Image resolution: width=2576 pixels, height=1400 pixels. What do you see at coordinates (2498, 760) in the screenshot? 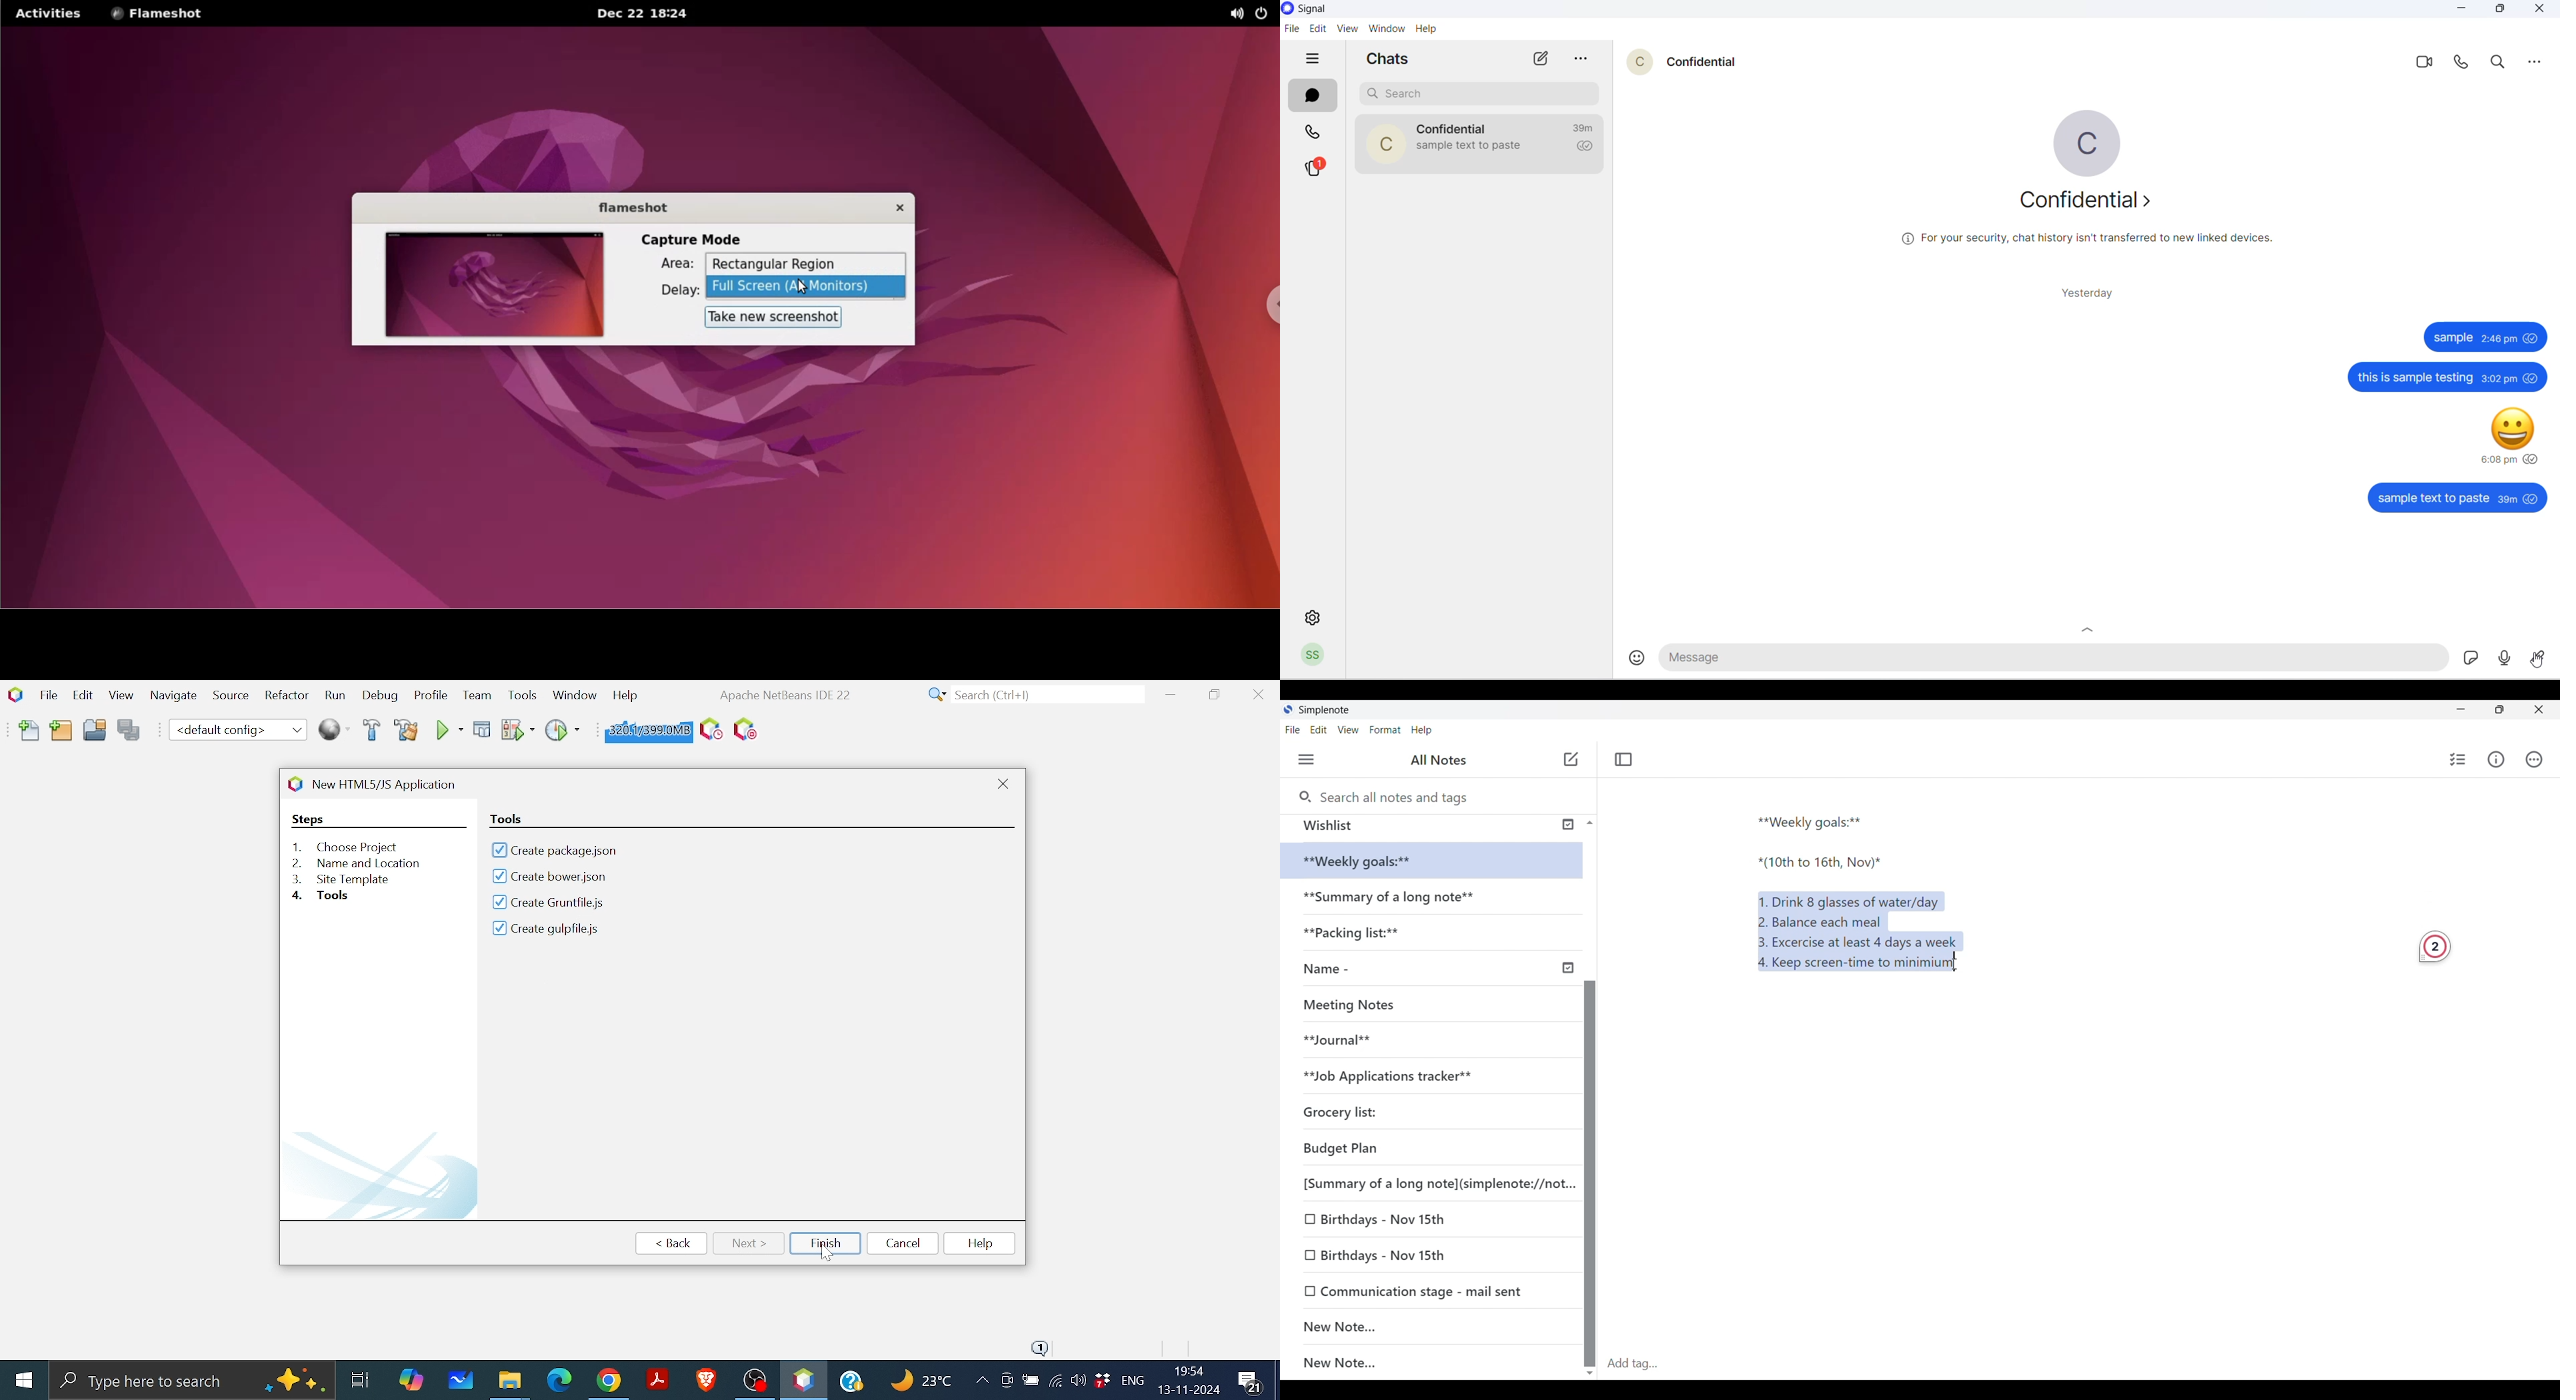
I see `Info` at bounding box center [2498, 760].